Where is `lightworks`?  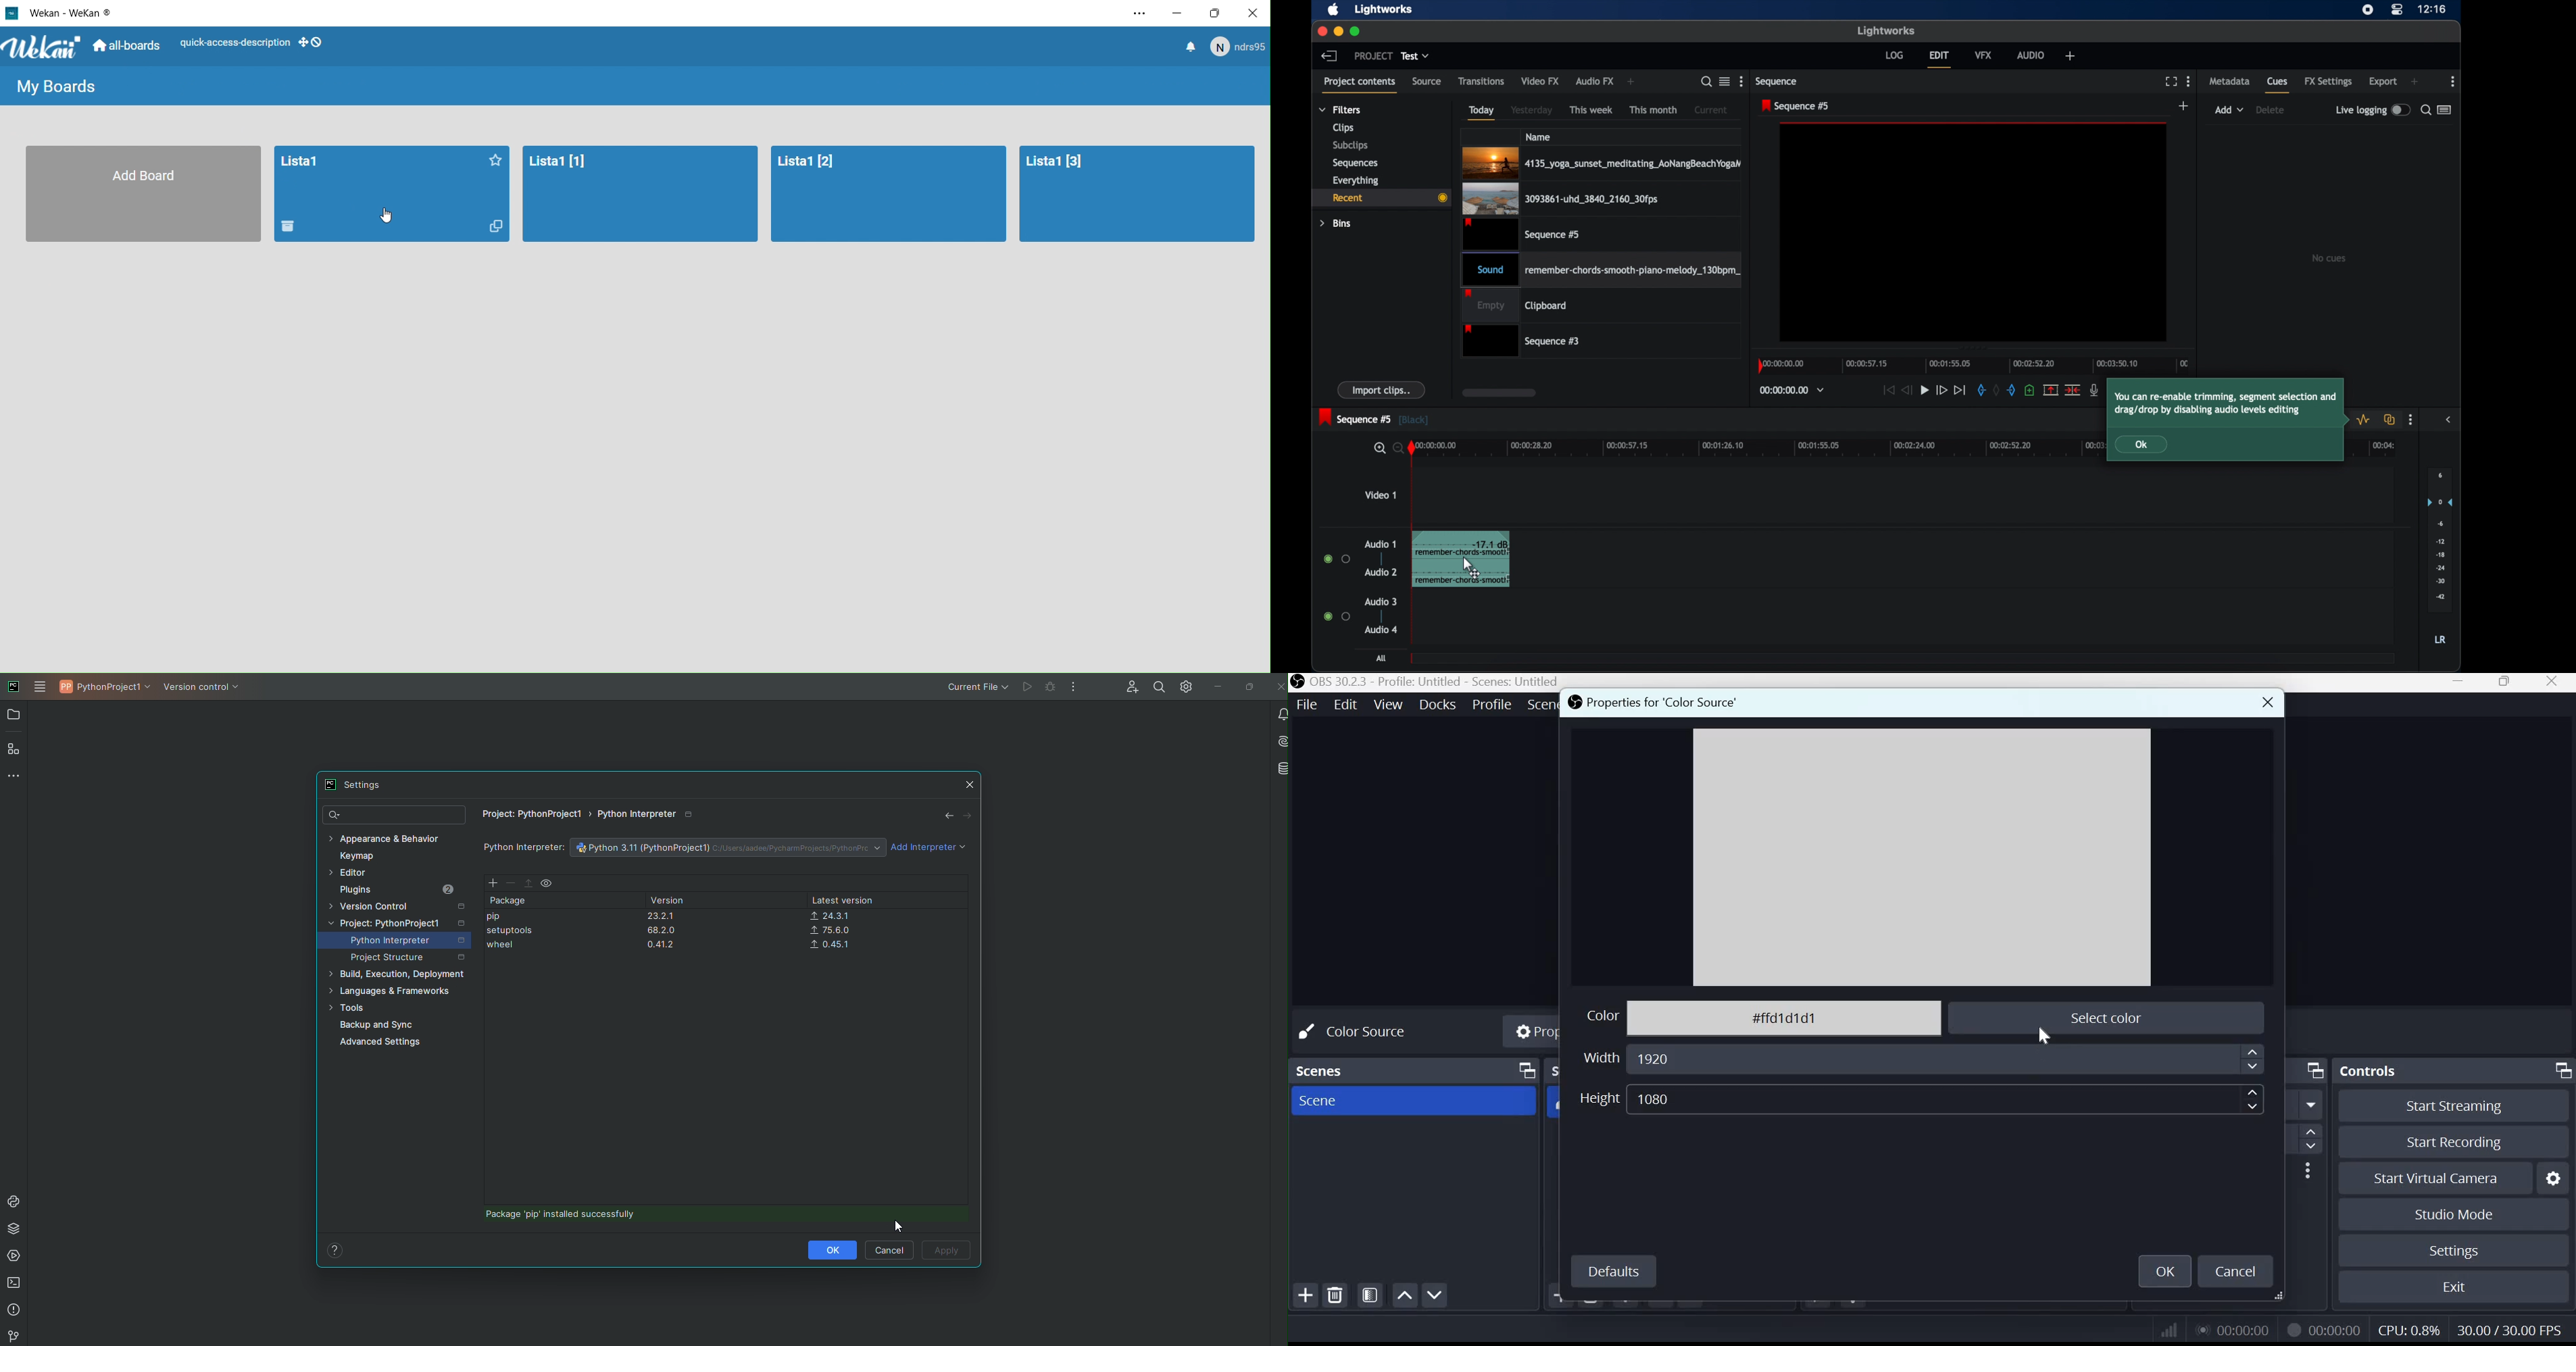
lightworks is located at coordinates (1384, 9).